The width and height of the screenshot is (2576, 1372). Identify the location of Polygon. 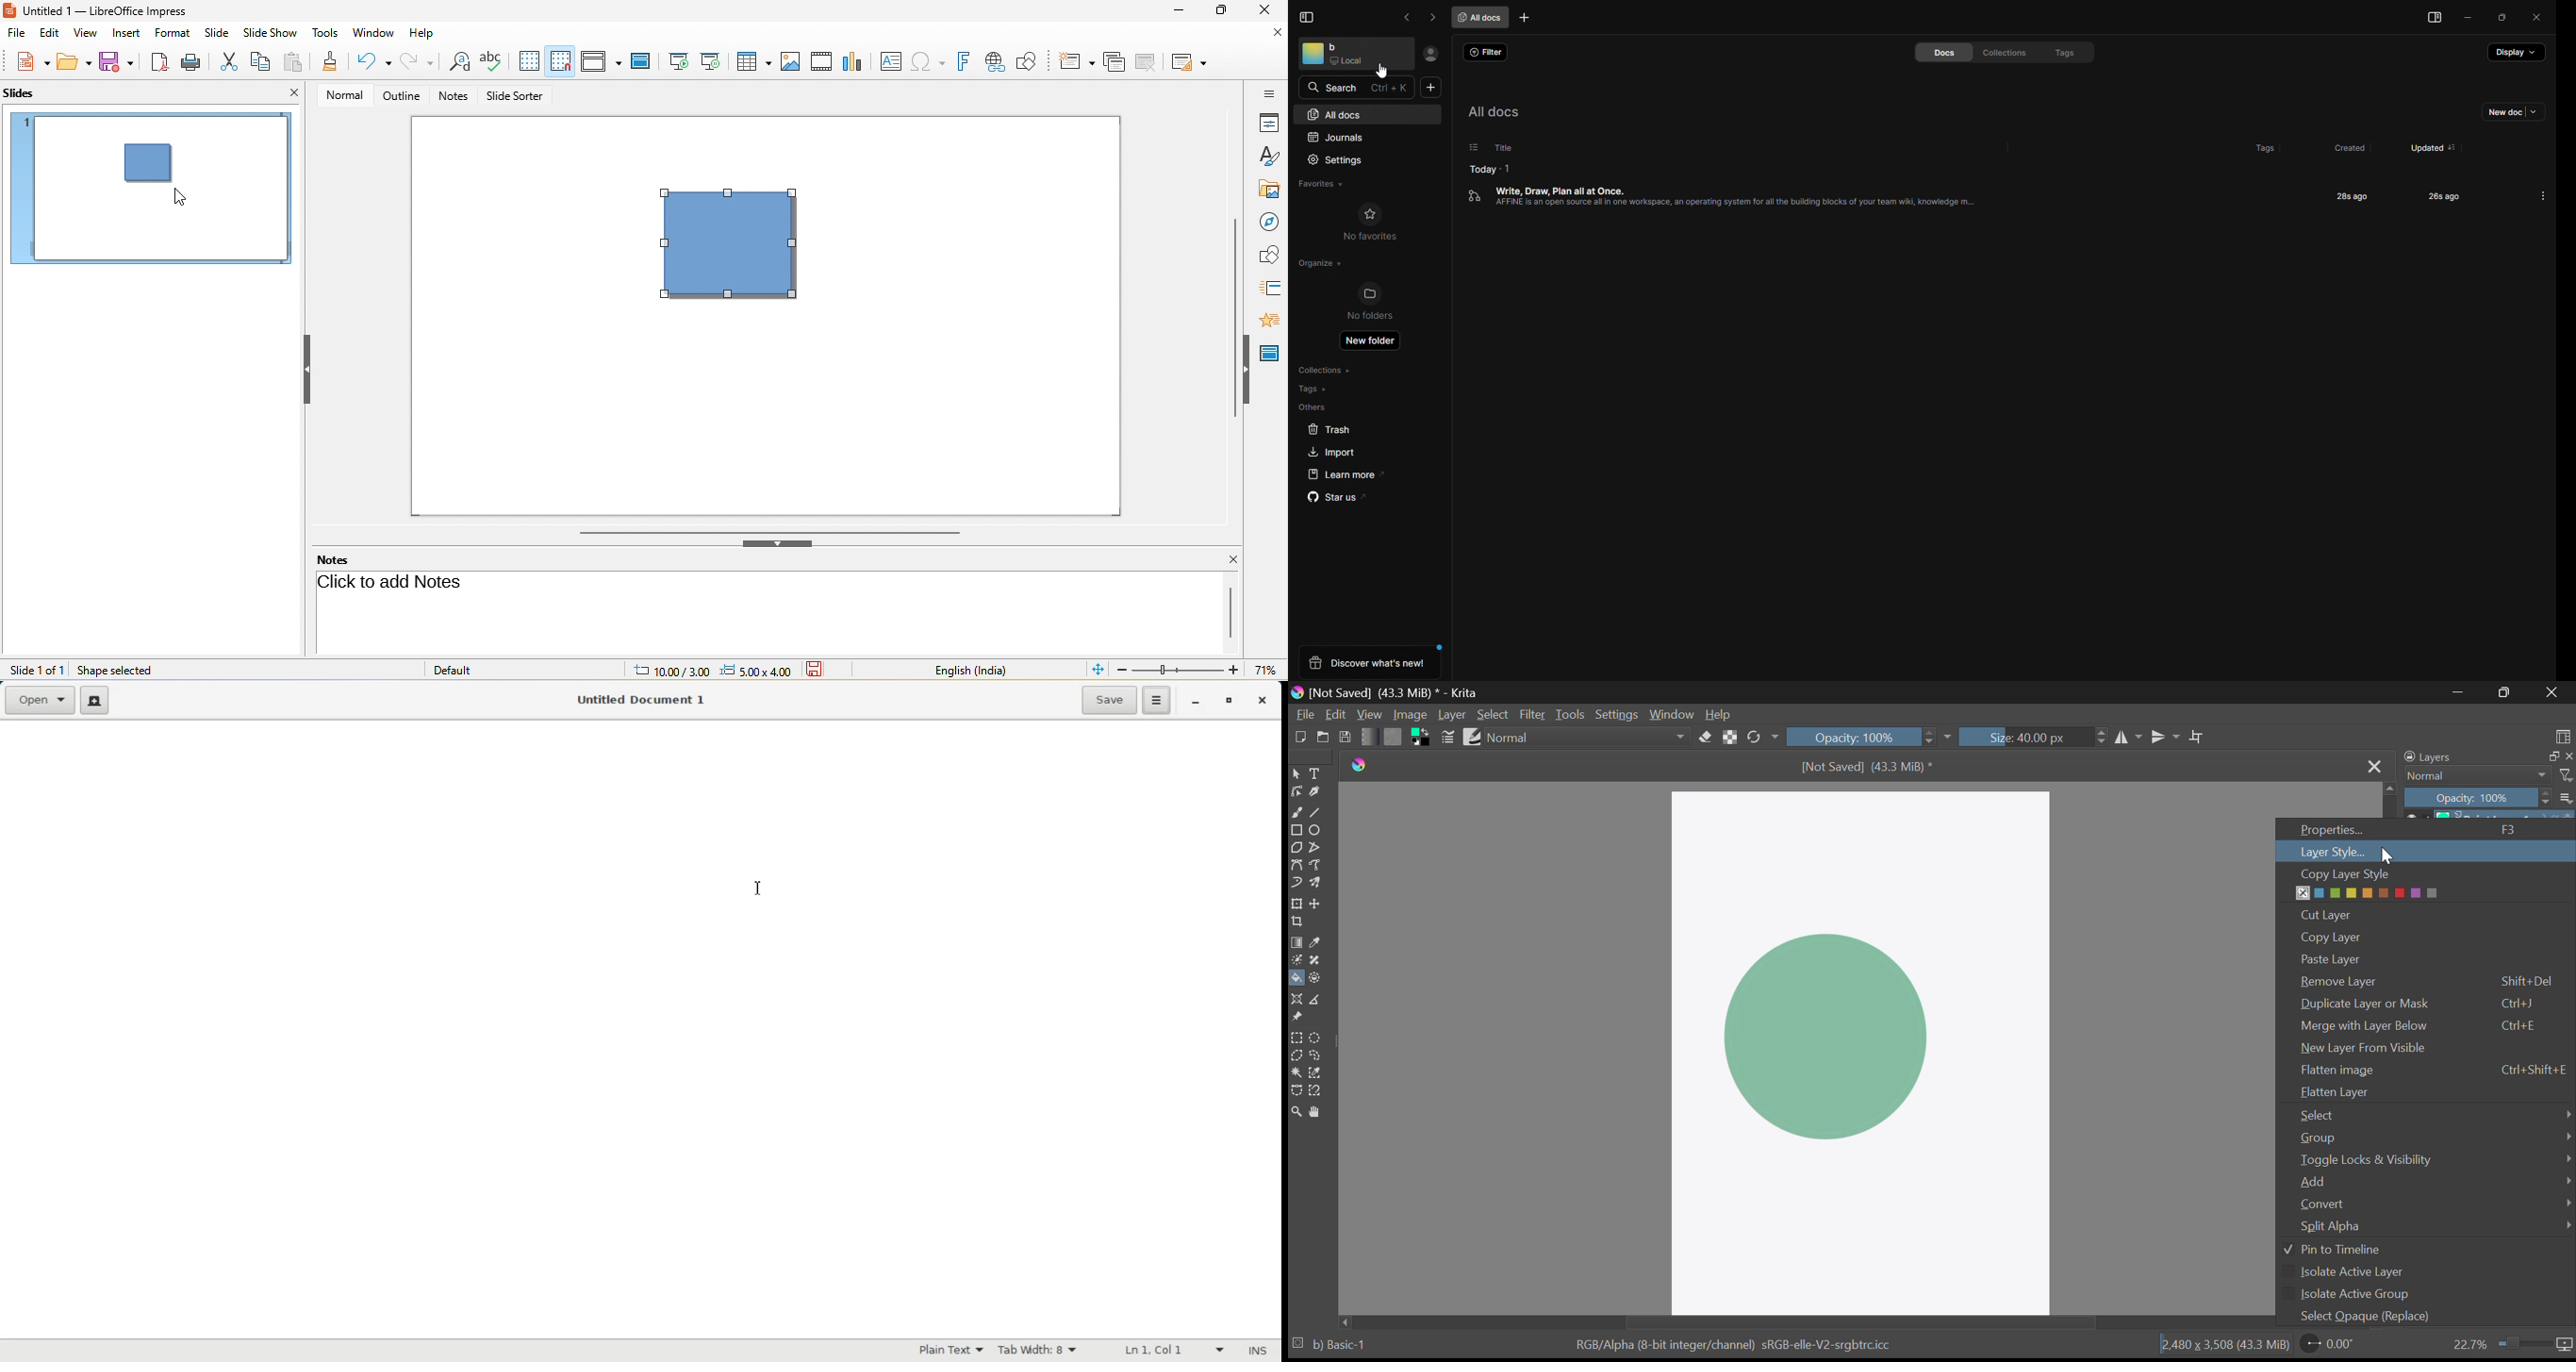
(1296, 847).